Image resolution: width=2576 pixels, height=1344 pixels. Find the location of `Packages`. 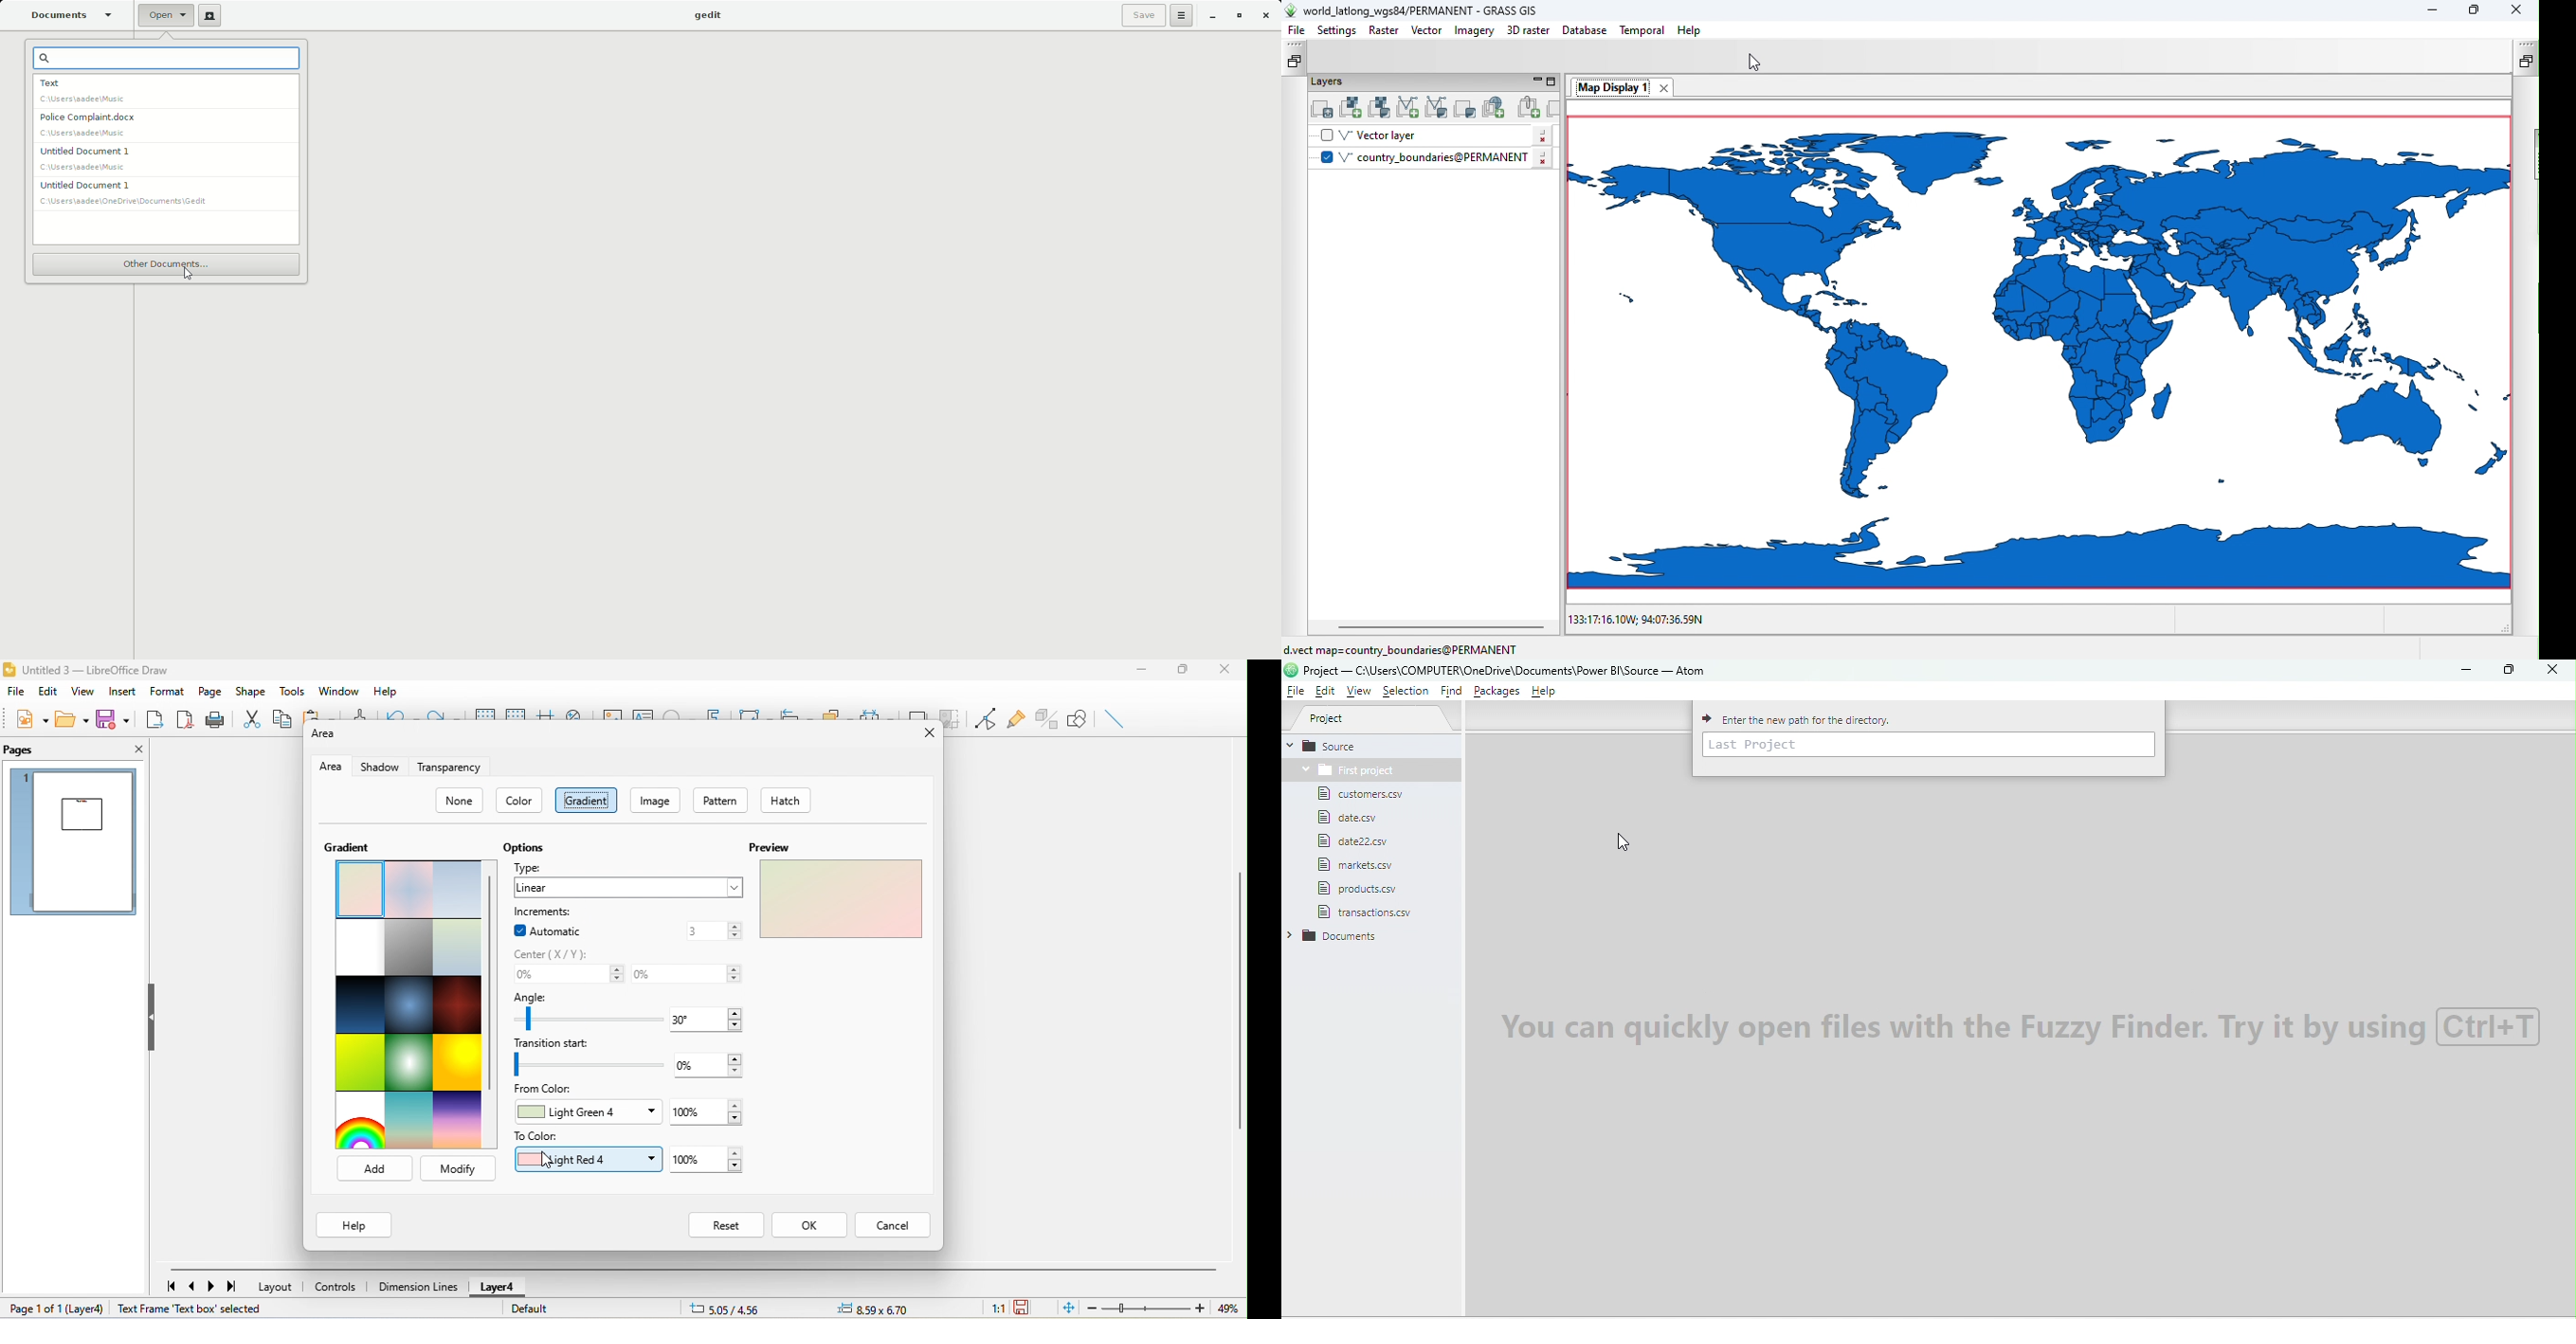

Packages is located at coordinates (1495, 693).